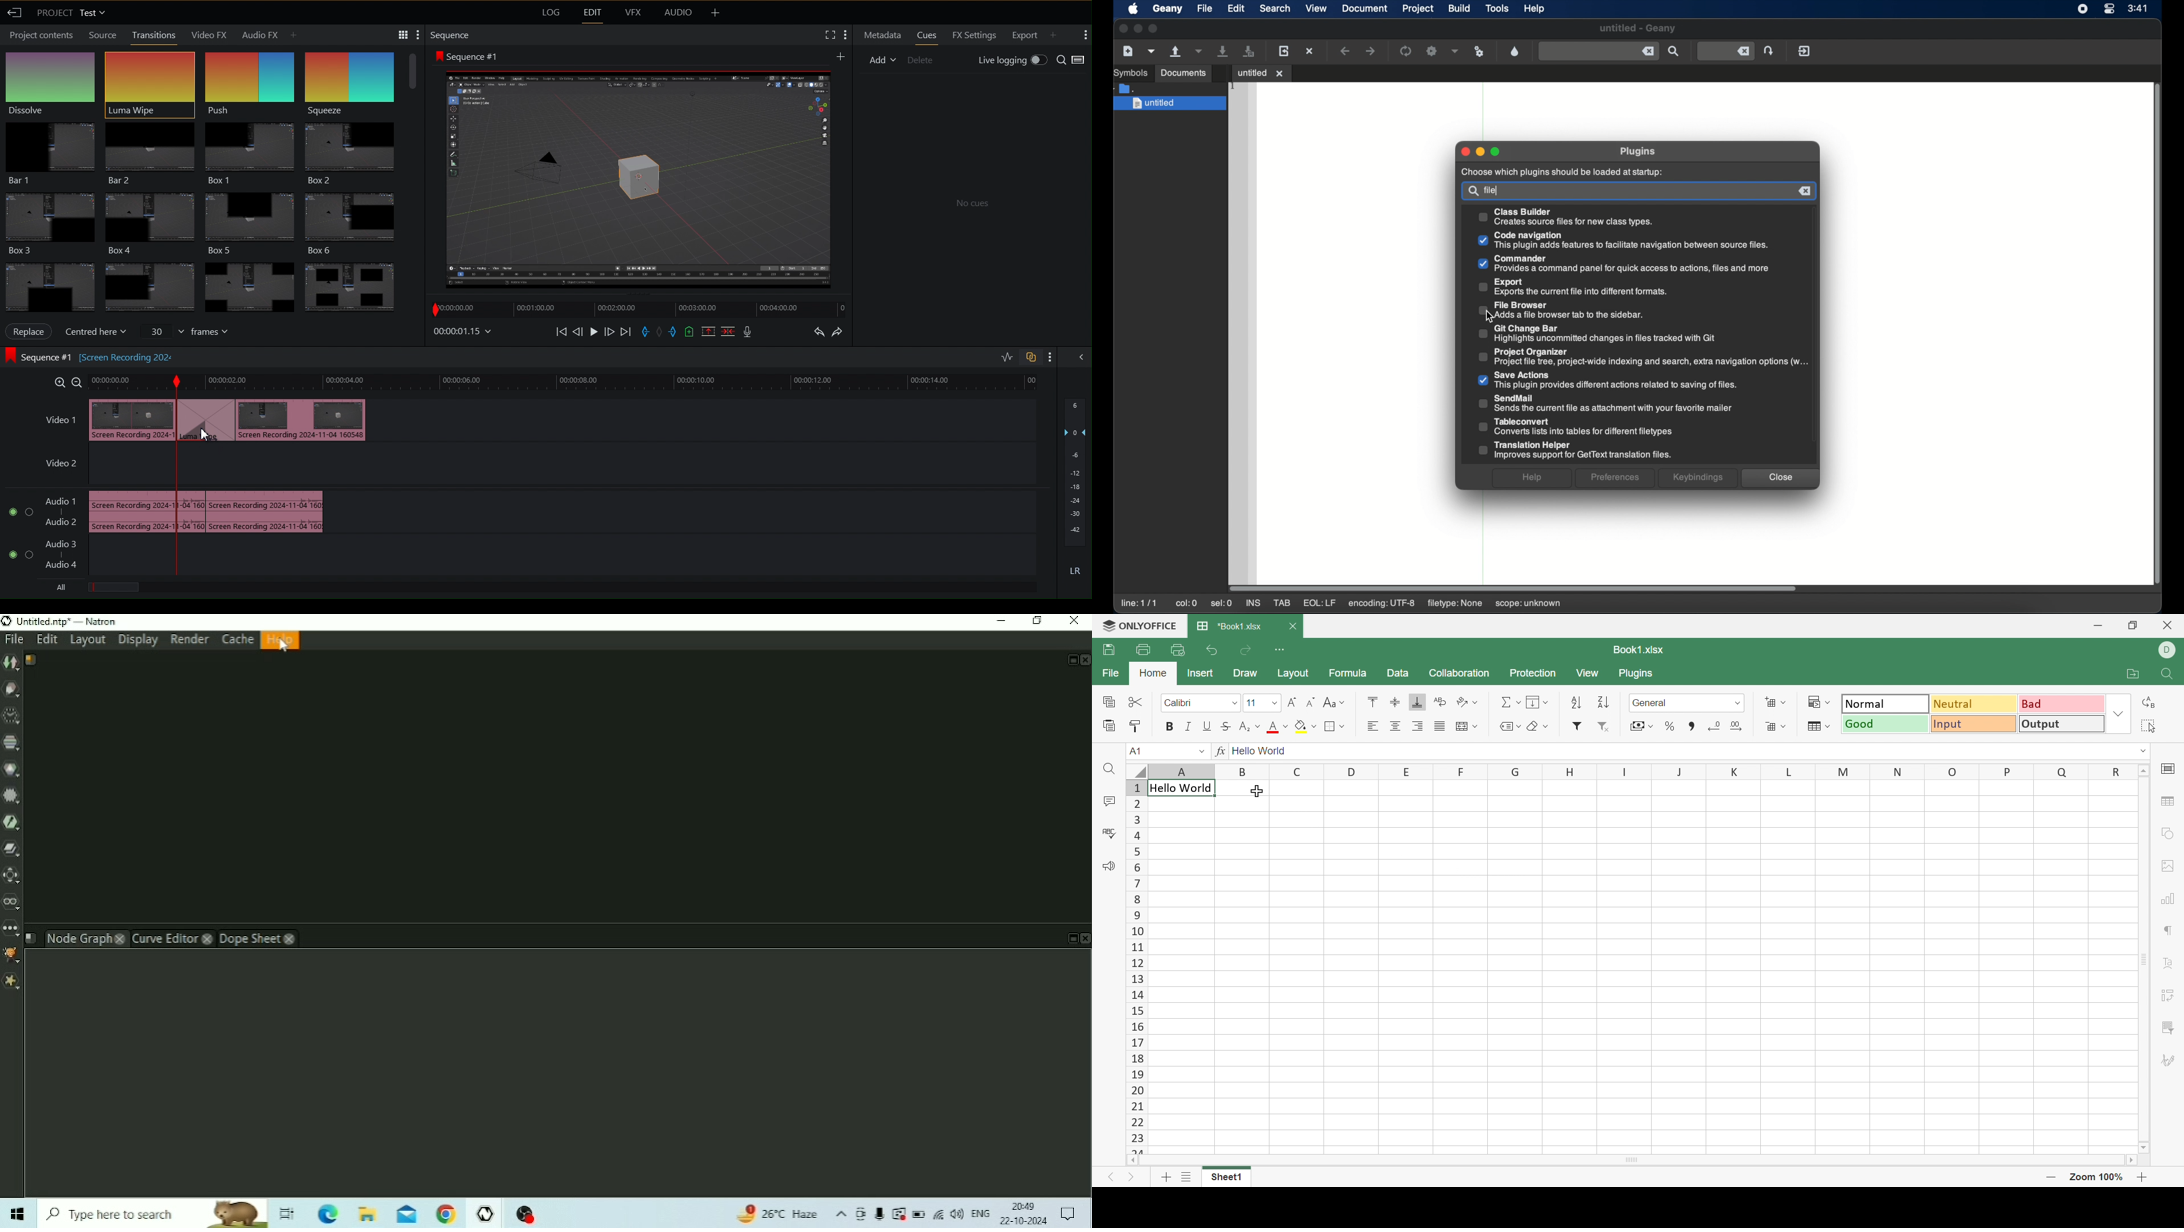 The height and width of the screenshot is (1232, 2184). What do you see at coordinates (96, 332) in the screenshot?
I see `Centered here` at bounding box center [96, 332].